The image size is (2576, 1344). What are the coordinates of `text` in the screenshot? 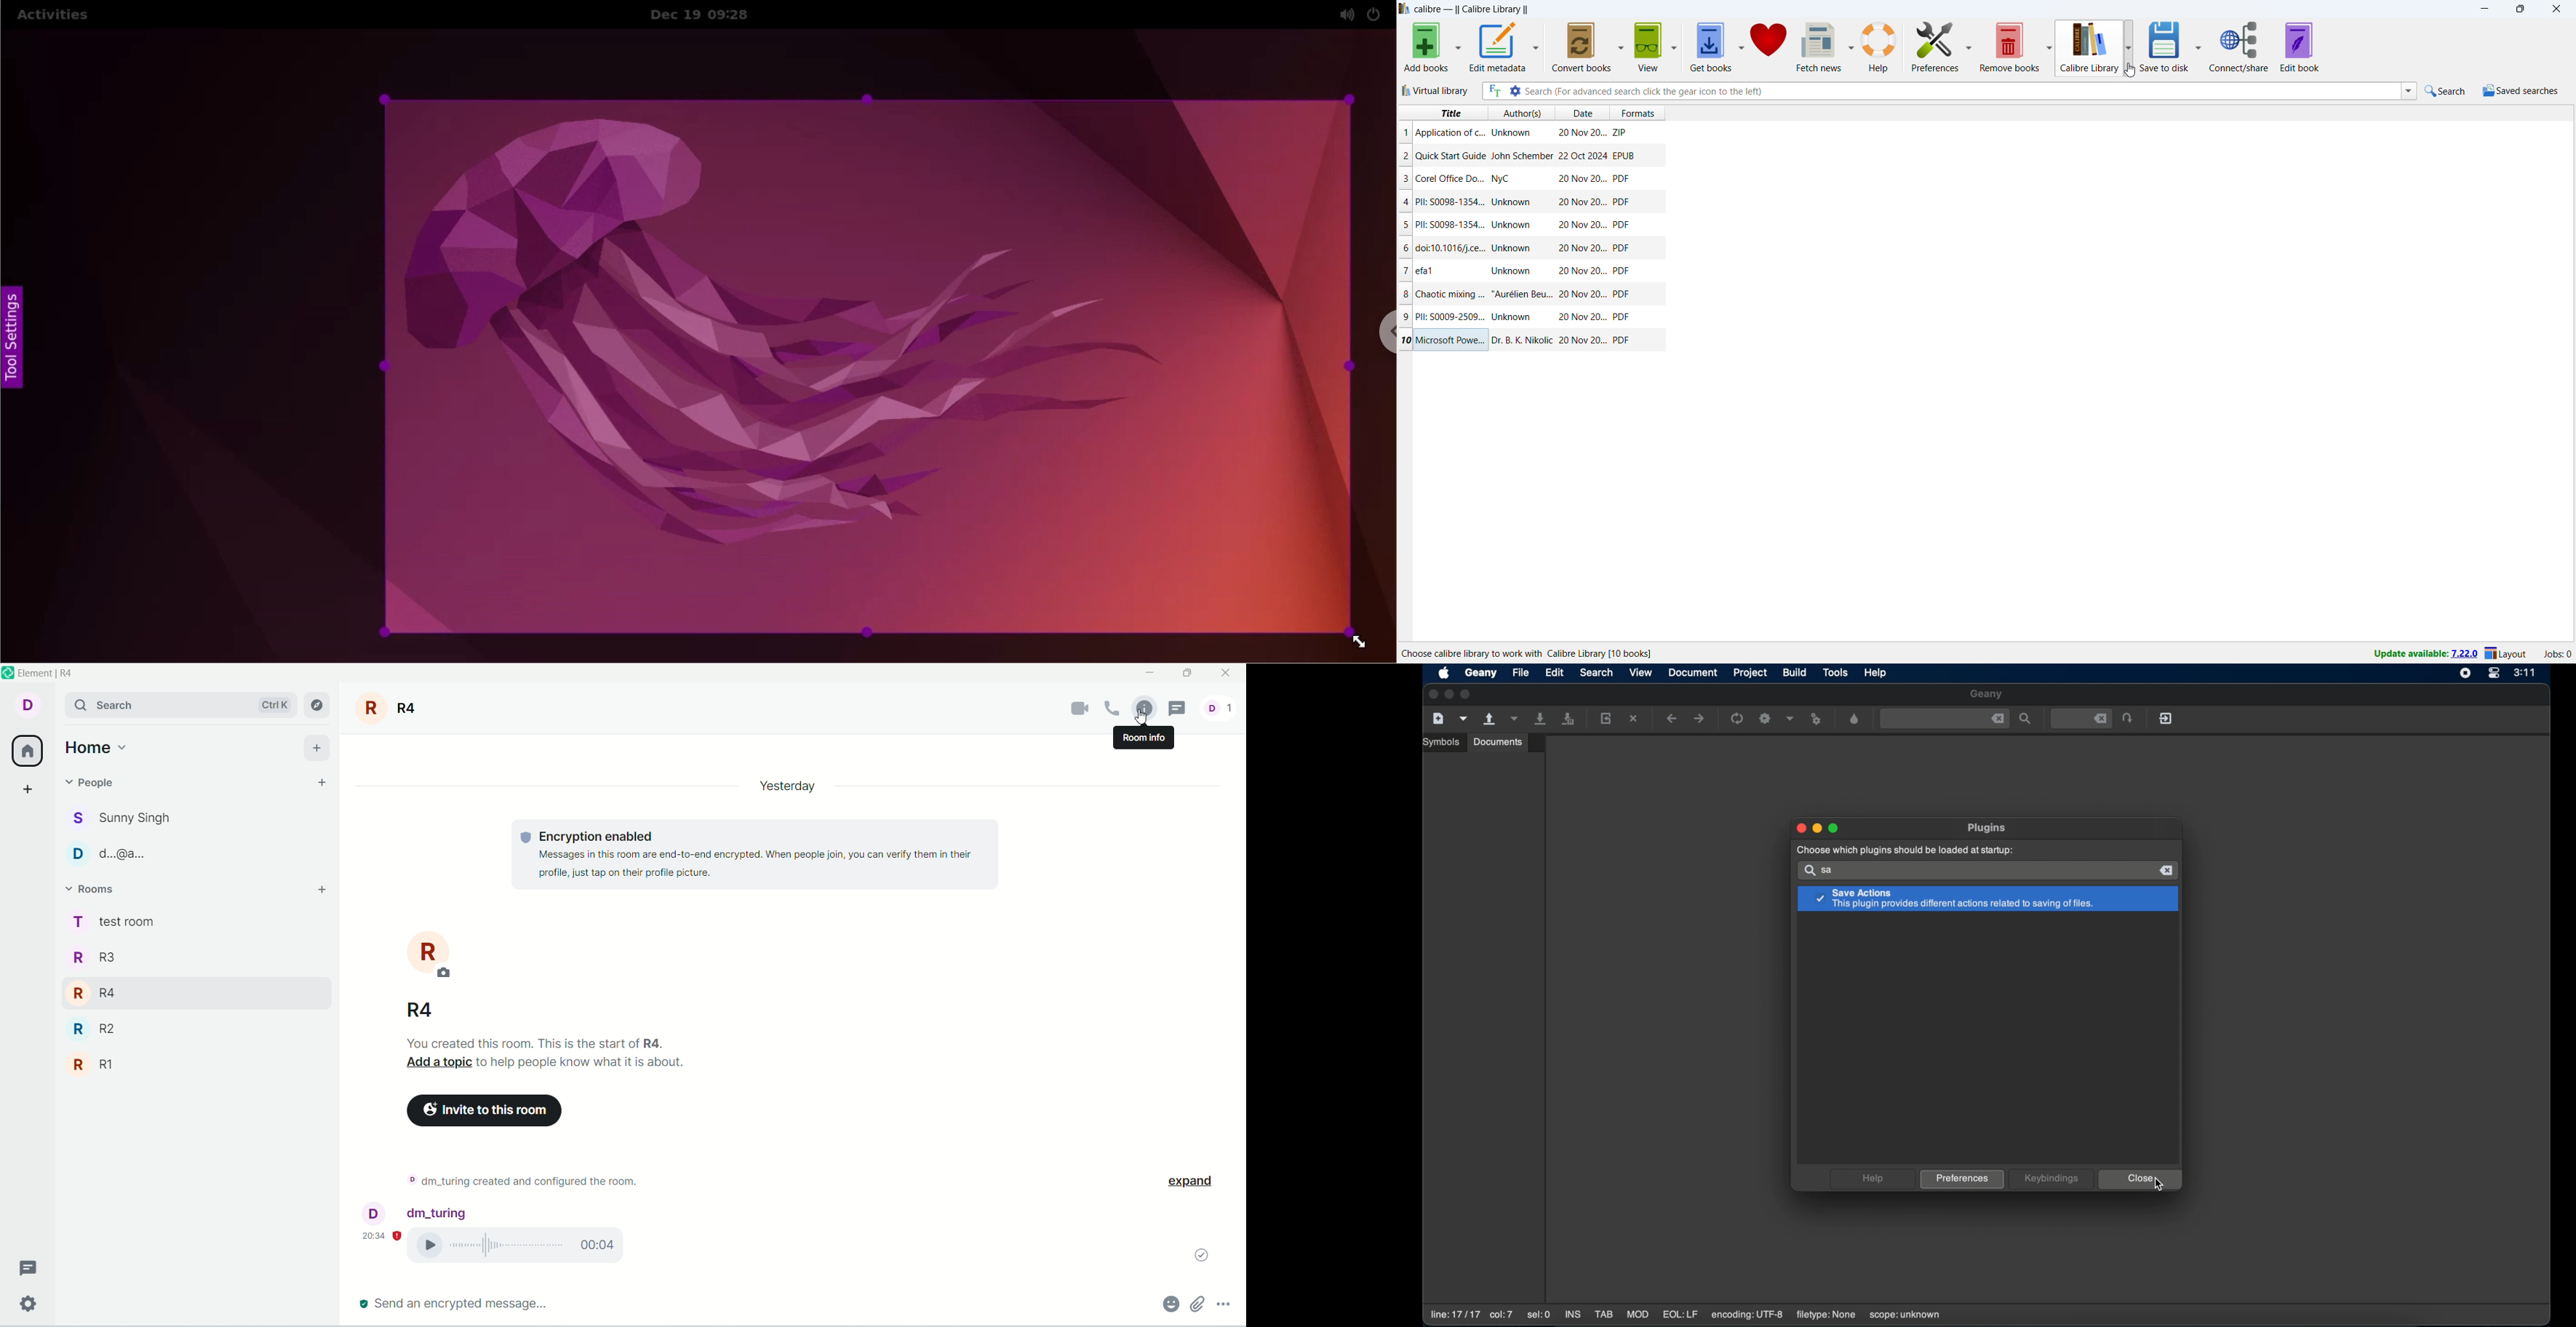 It's located at (521, 1184).